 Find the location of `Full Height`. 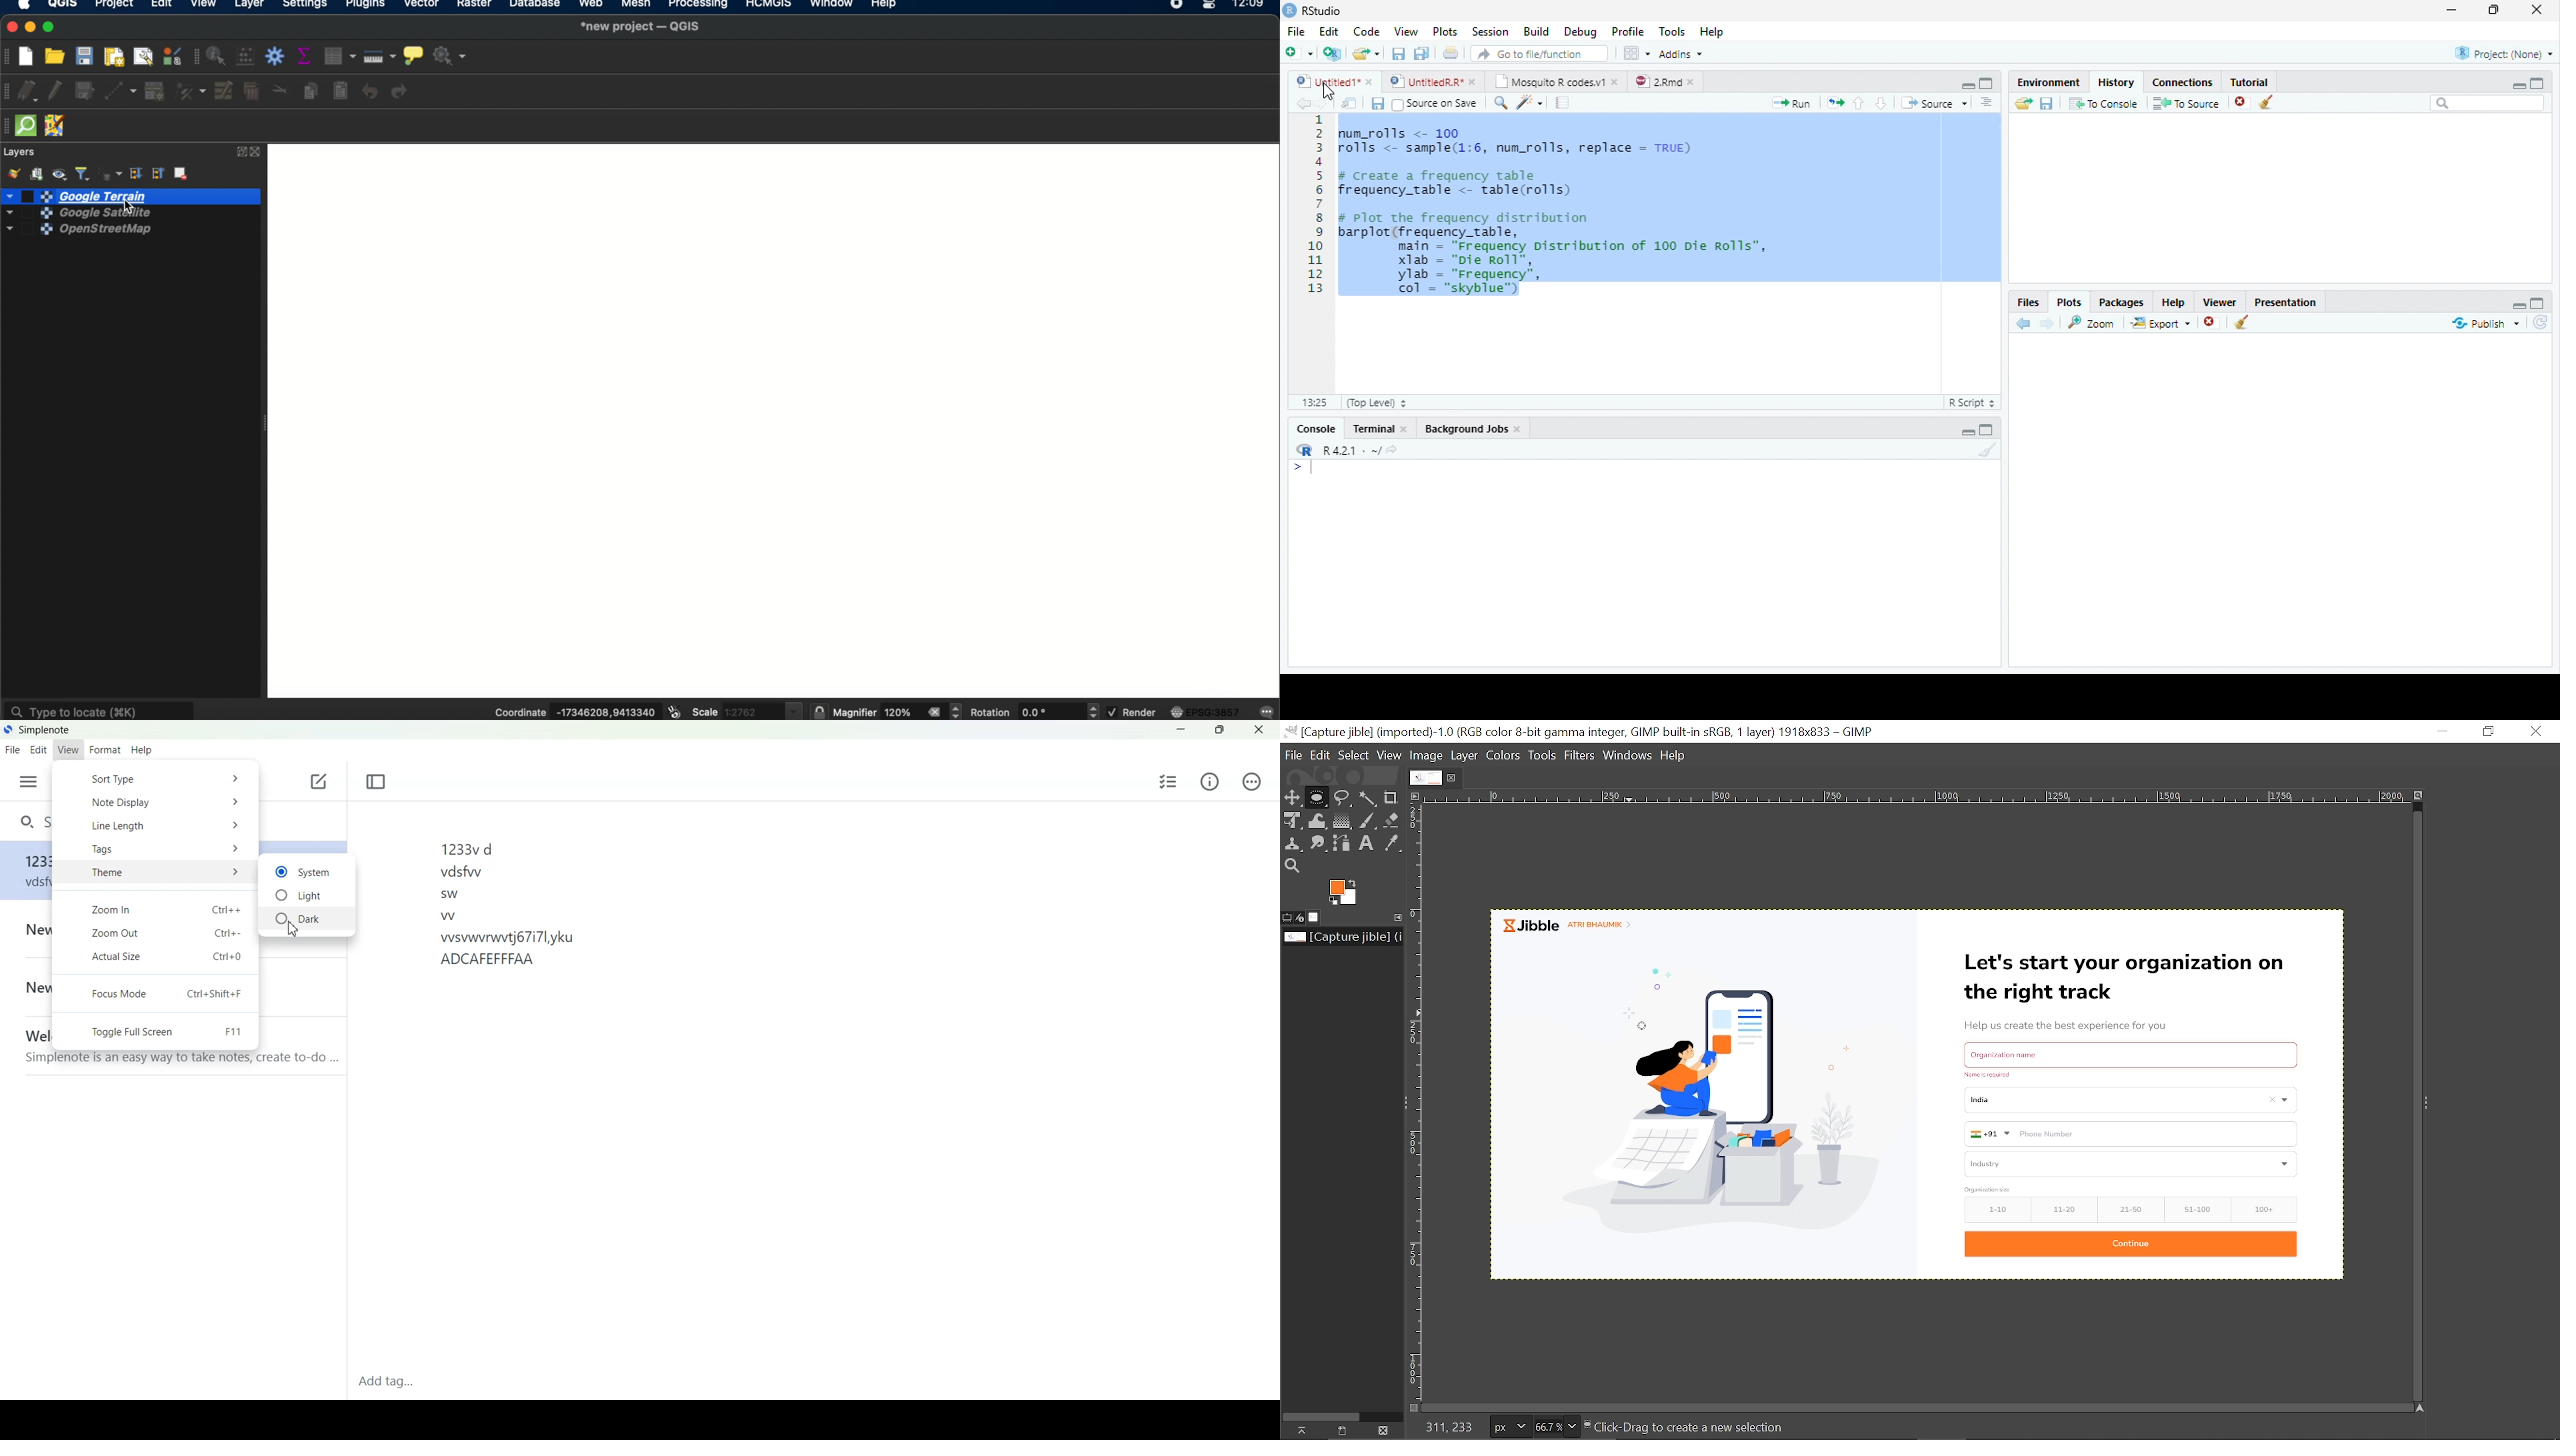

Full Height is located at coordinates (2539, 304).